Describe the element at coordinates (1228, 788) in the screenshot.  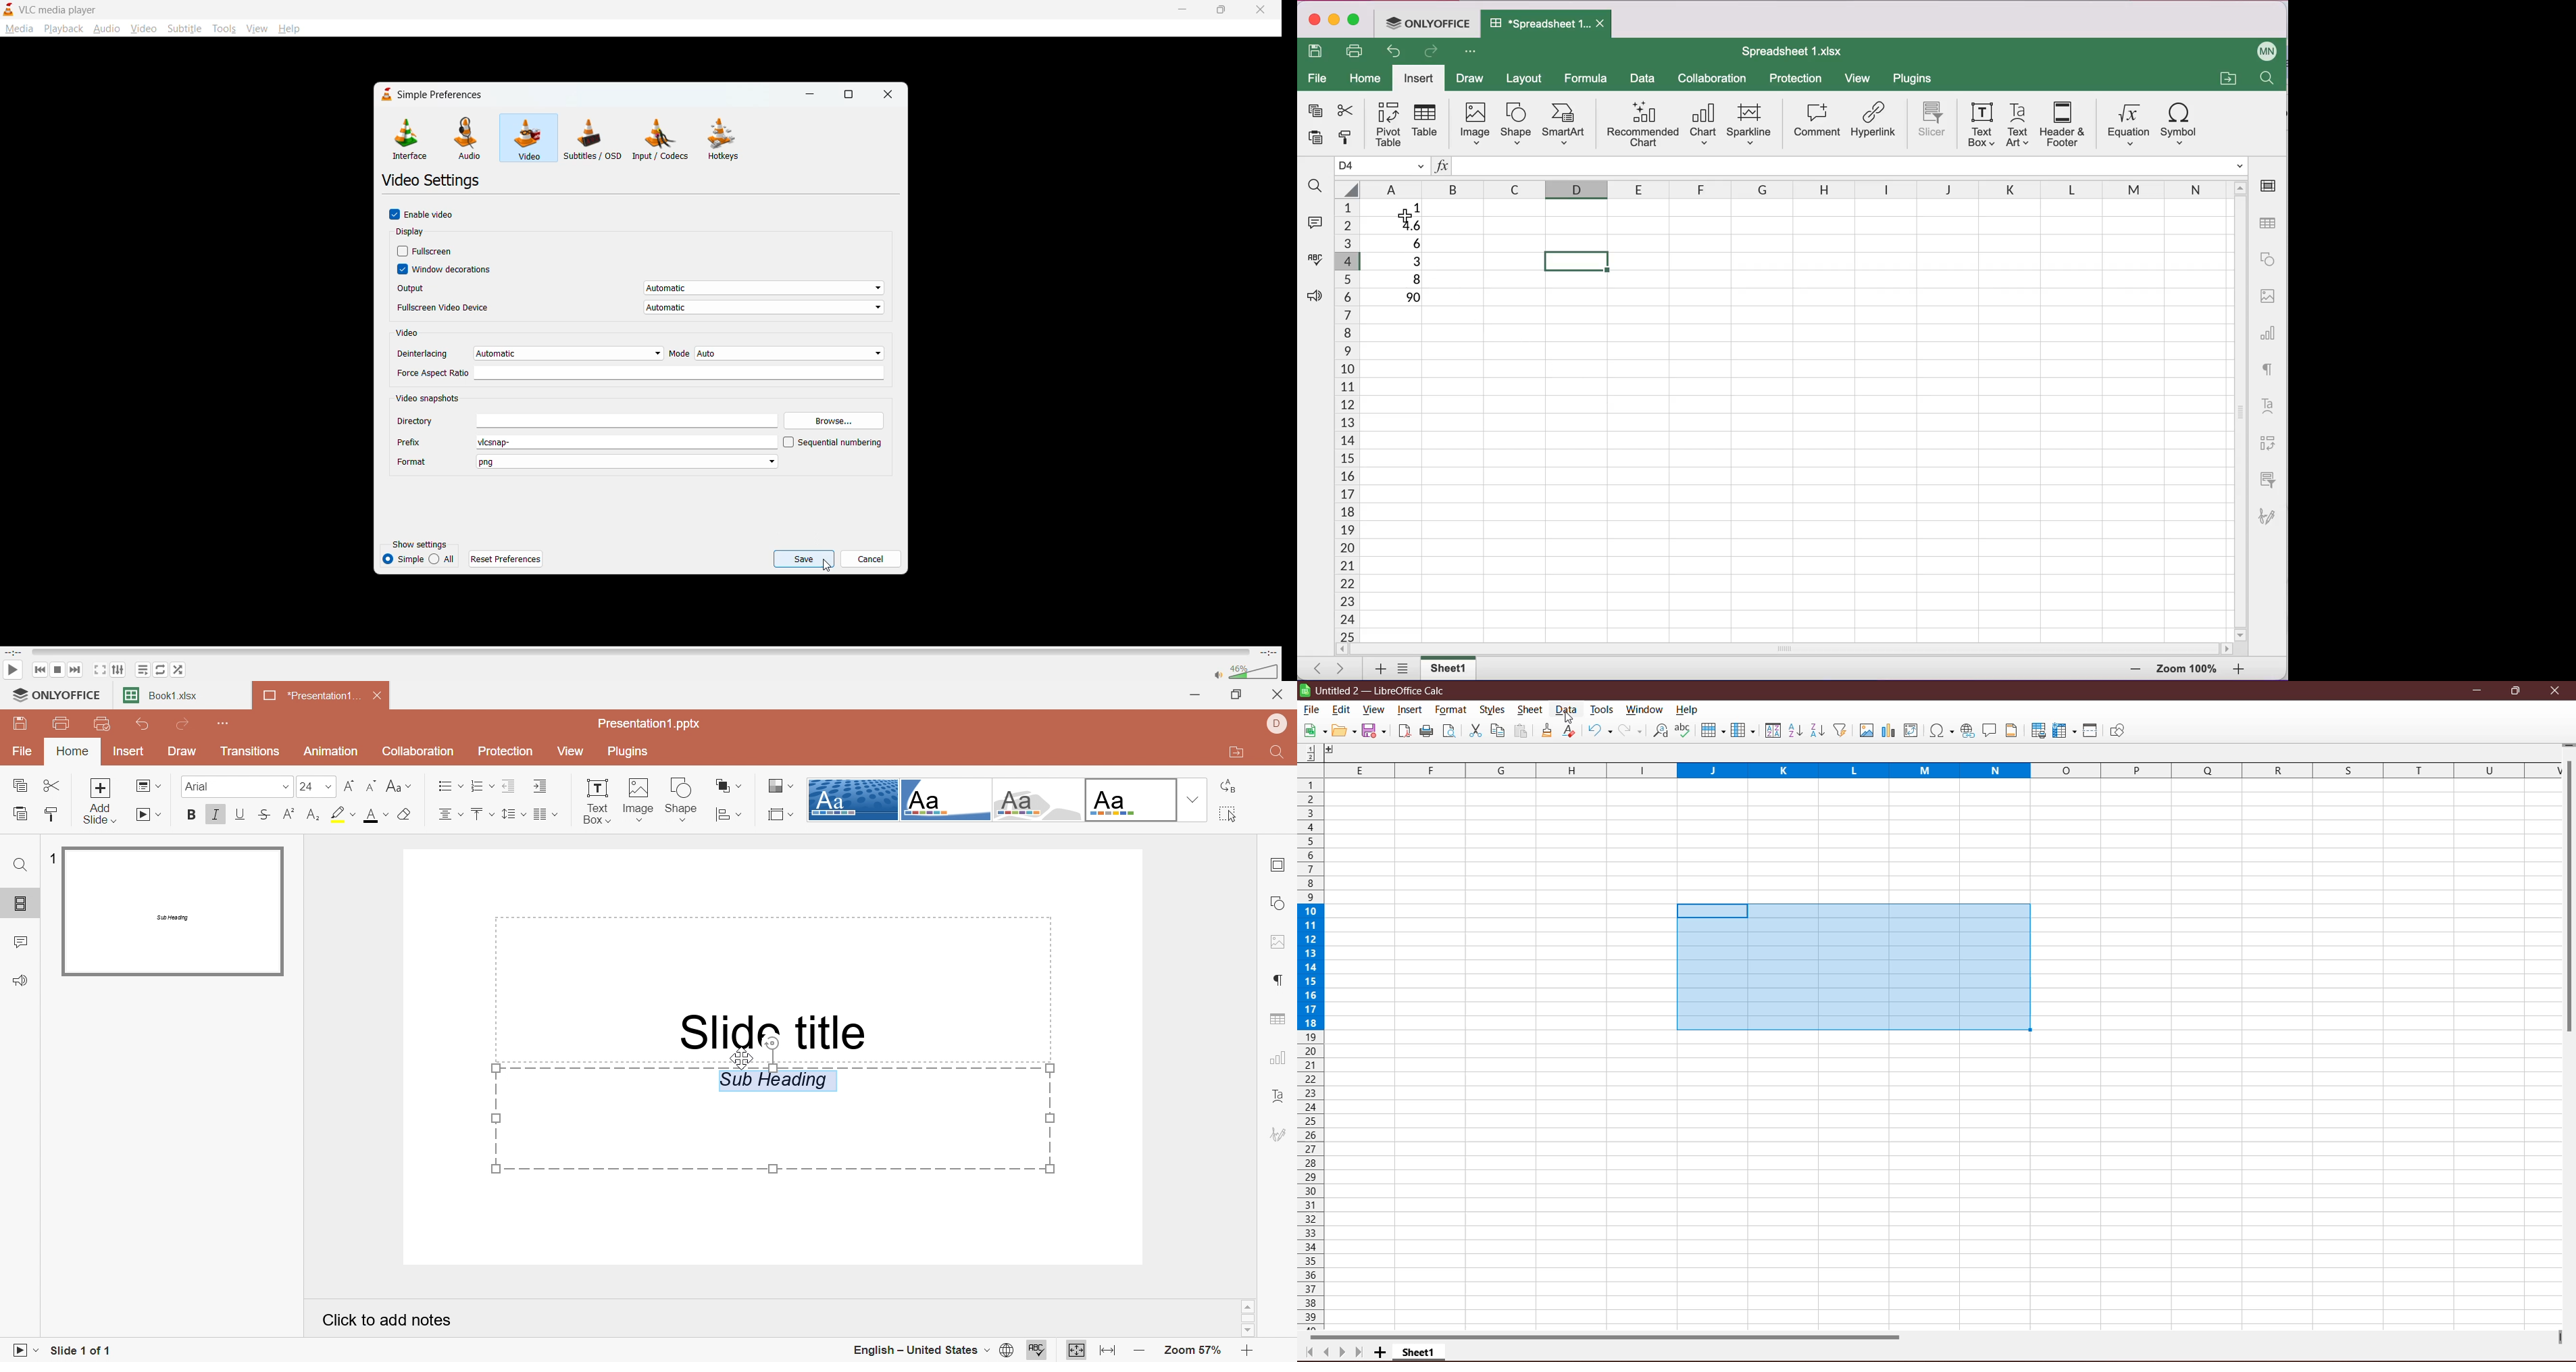
I see `Replace` at that location.